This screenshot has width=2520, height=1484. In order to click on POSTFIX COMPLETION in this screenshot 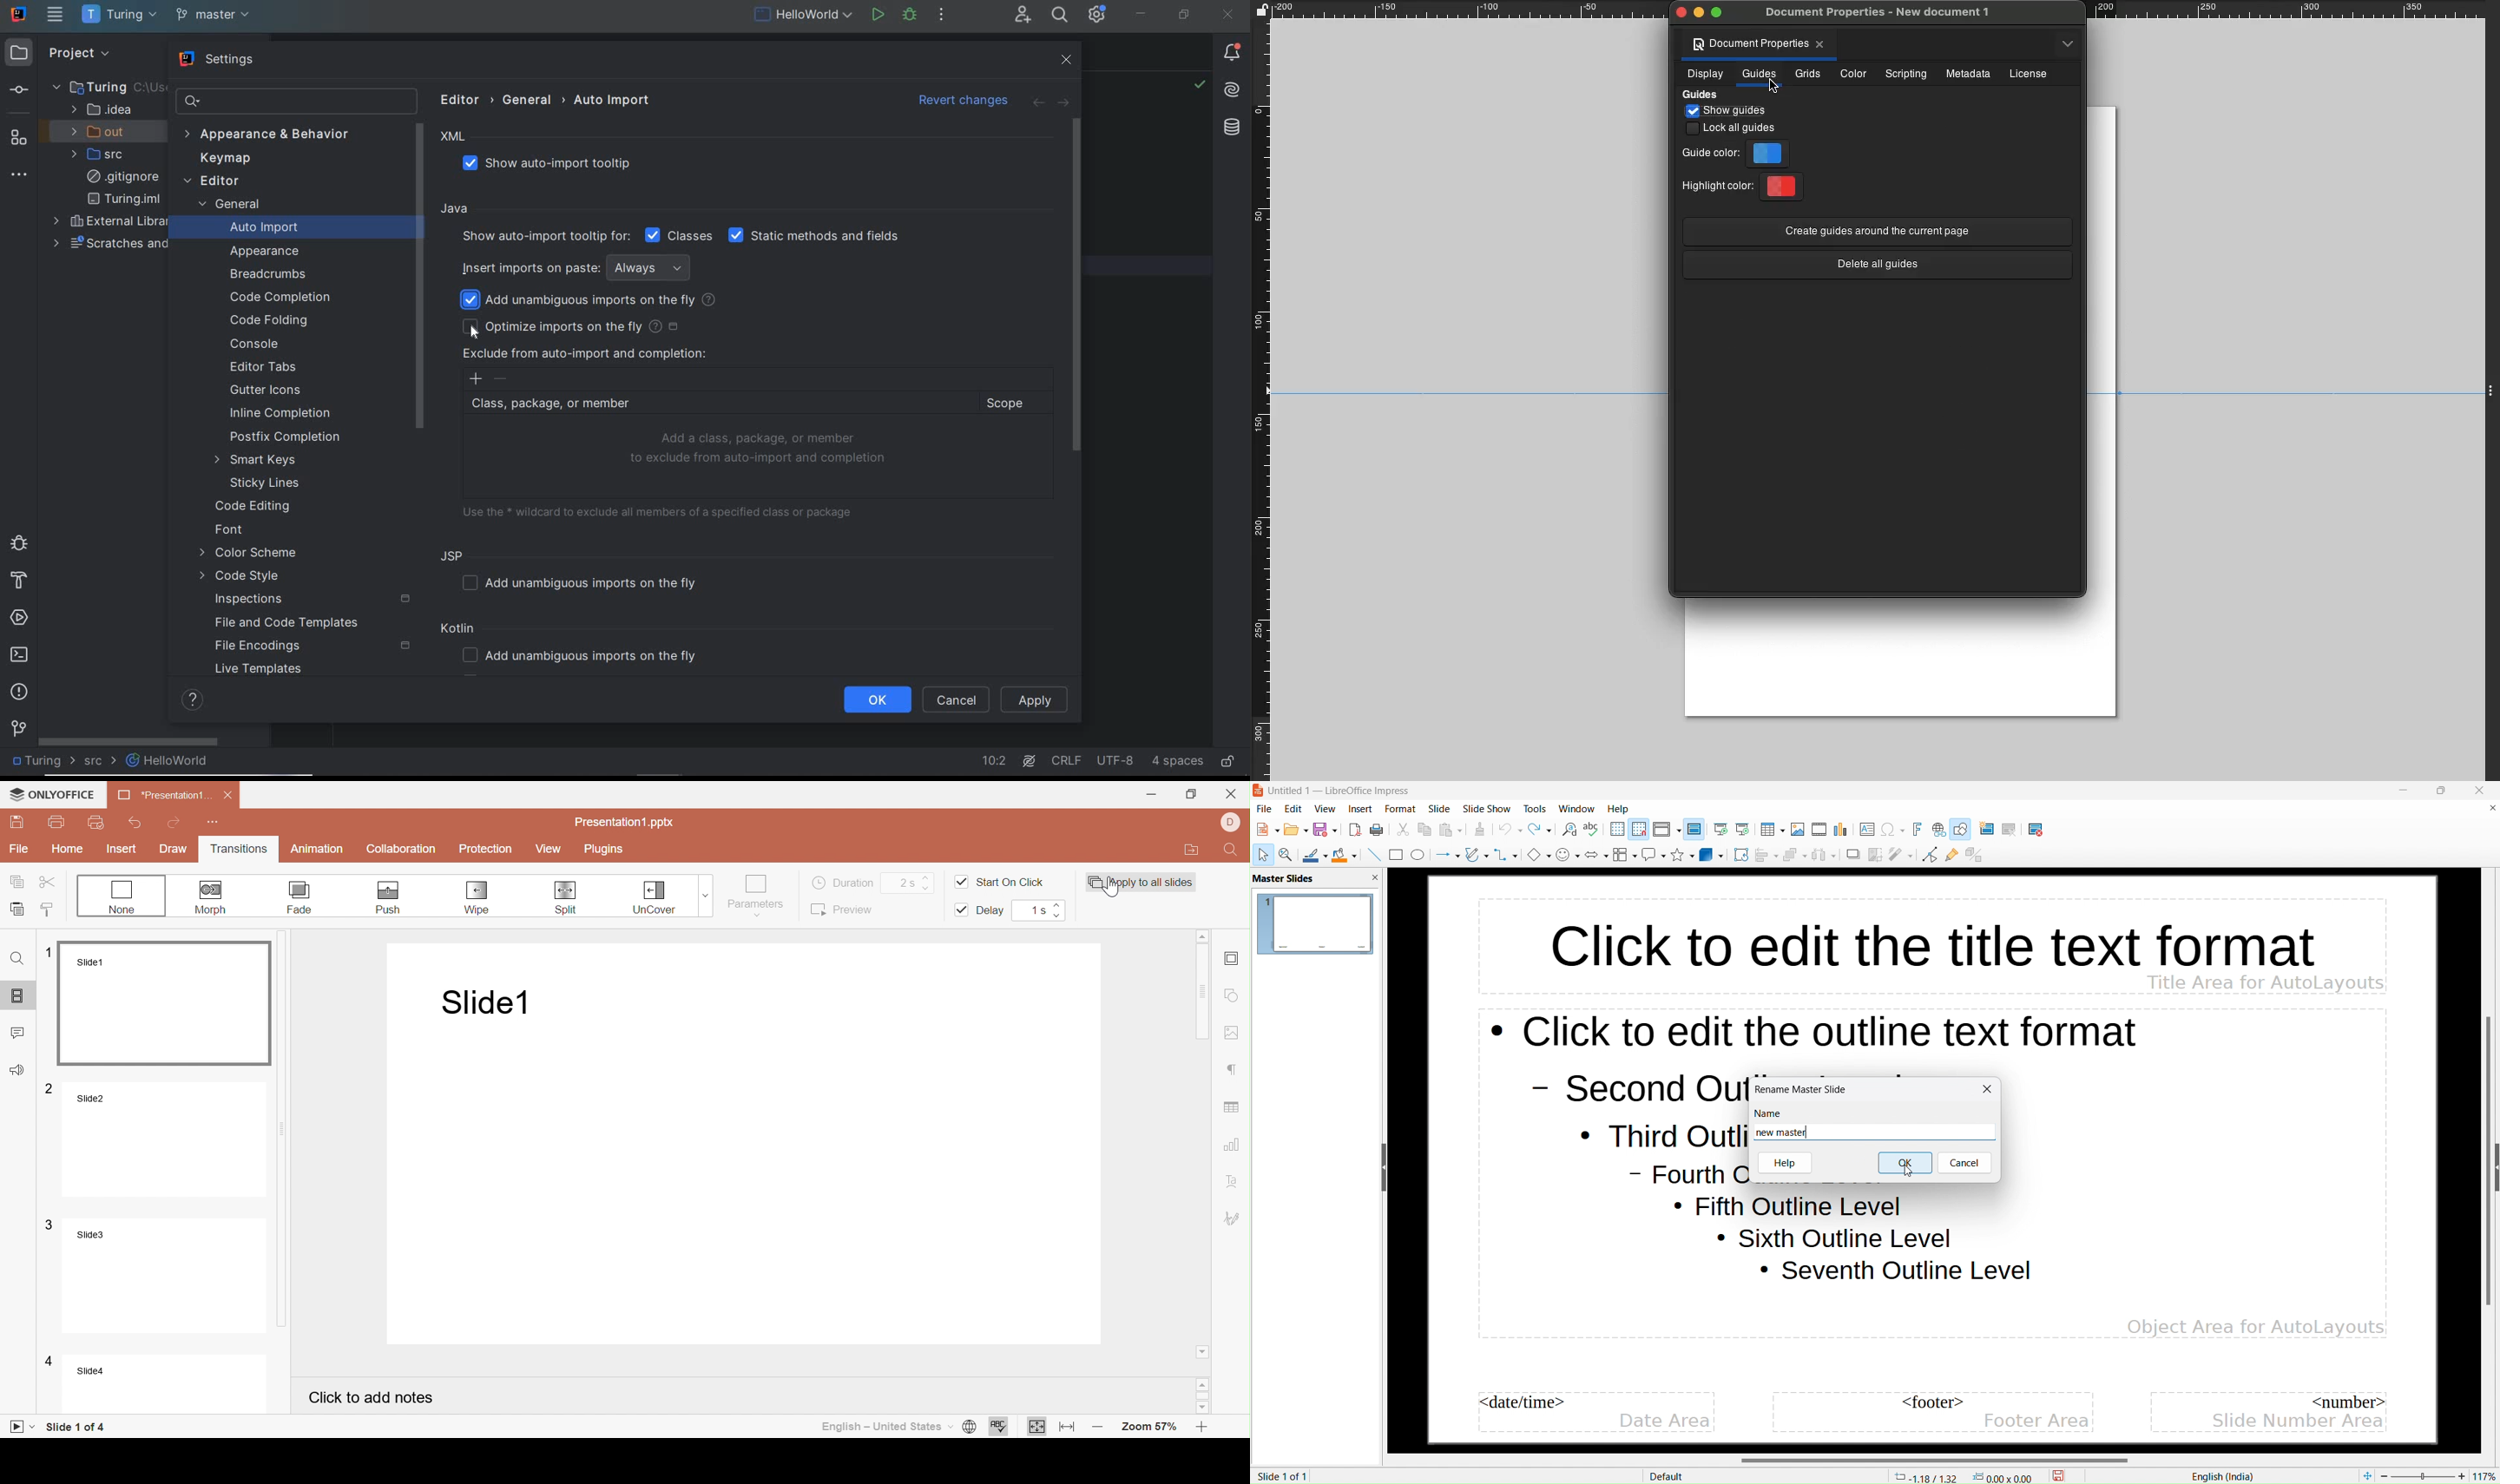, I will do `click(286, 437)`.